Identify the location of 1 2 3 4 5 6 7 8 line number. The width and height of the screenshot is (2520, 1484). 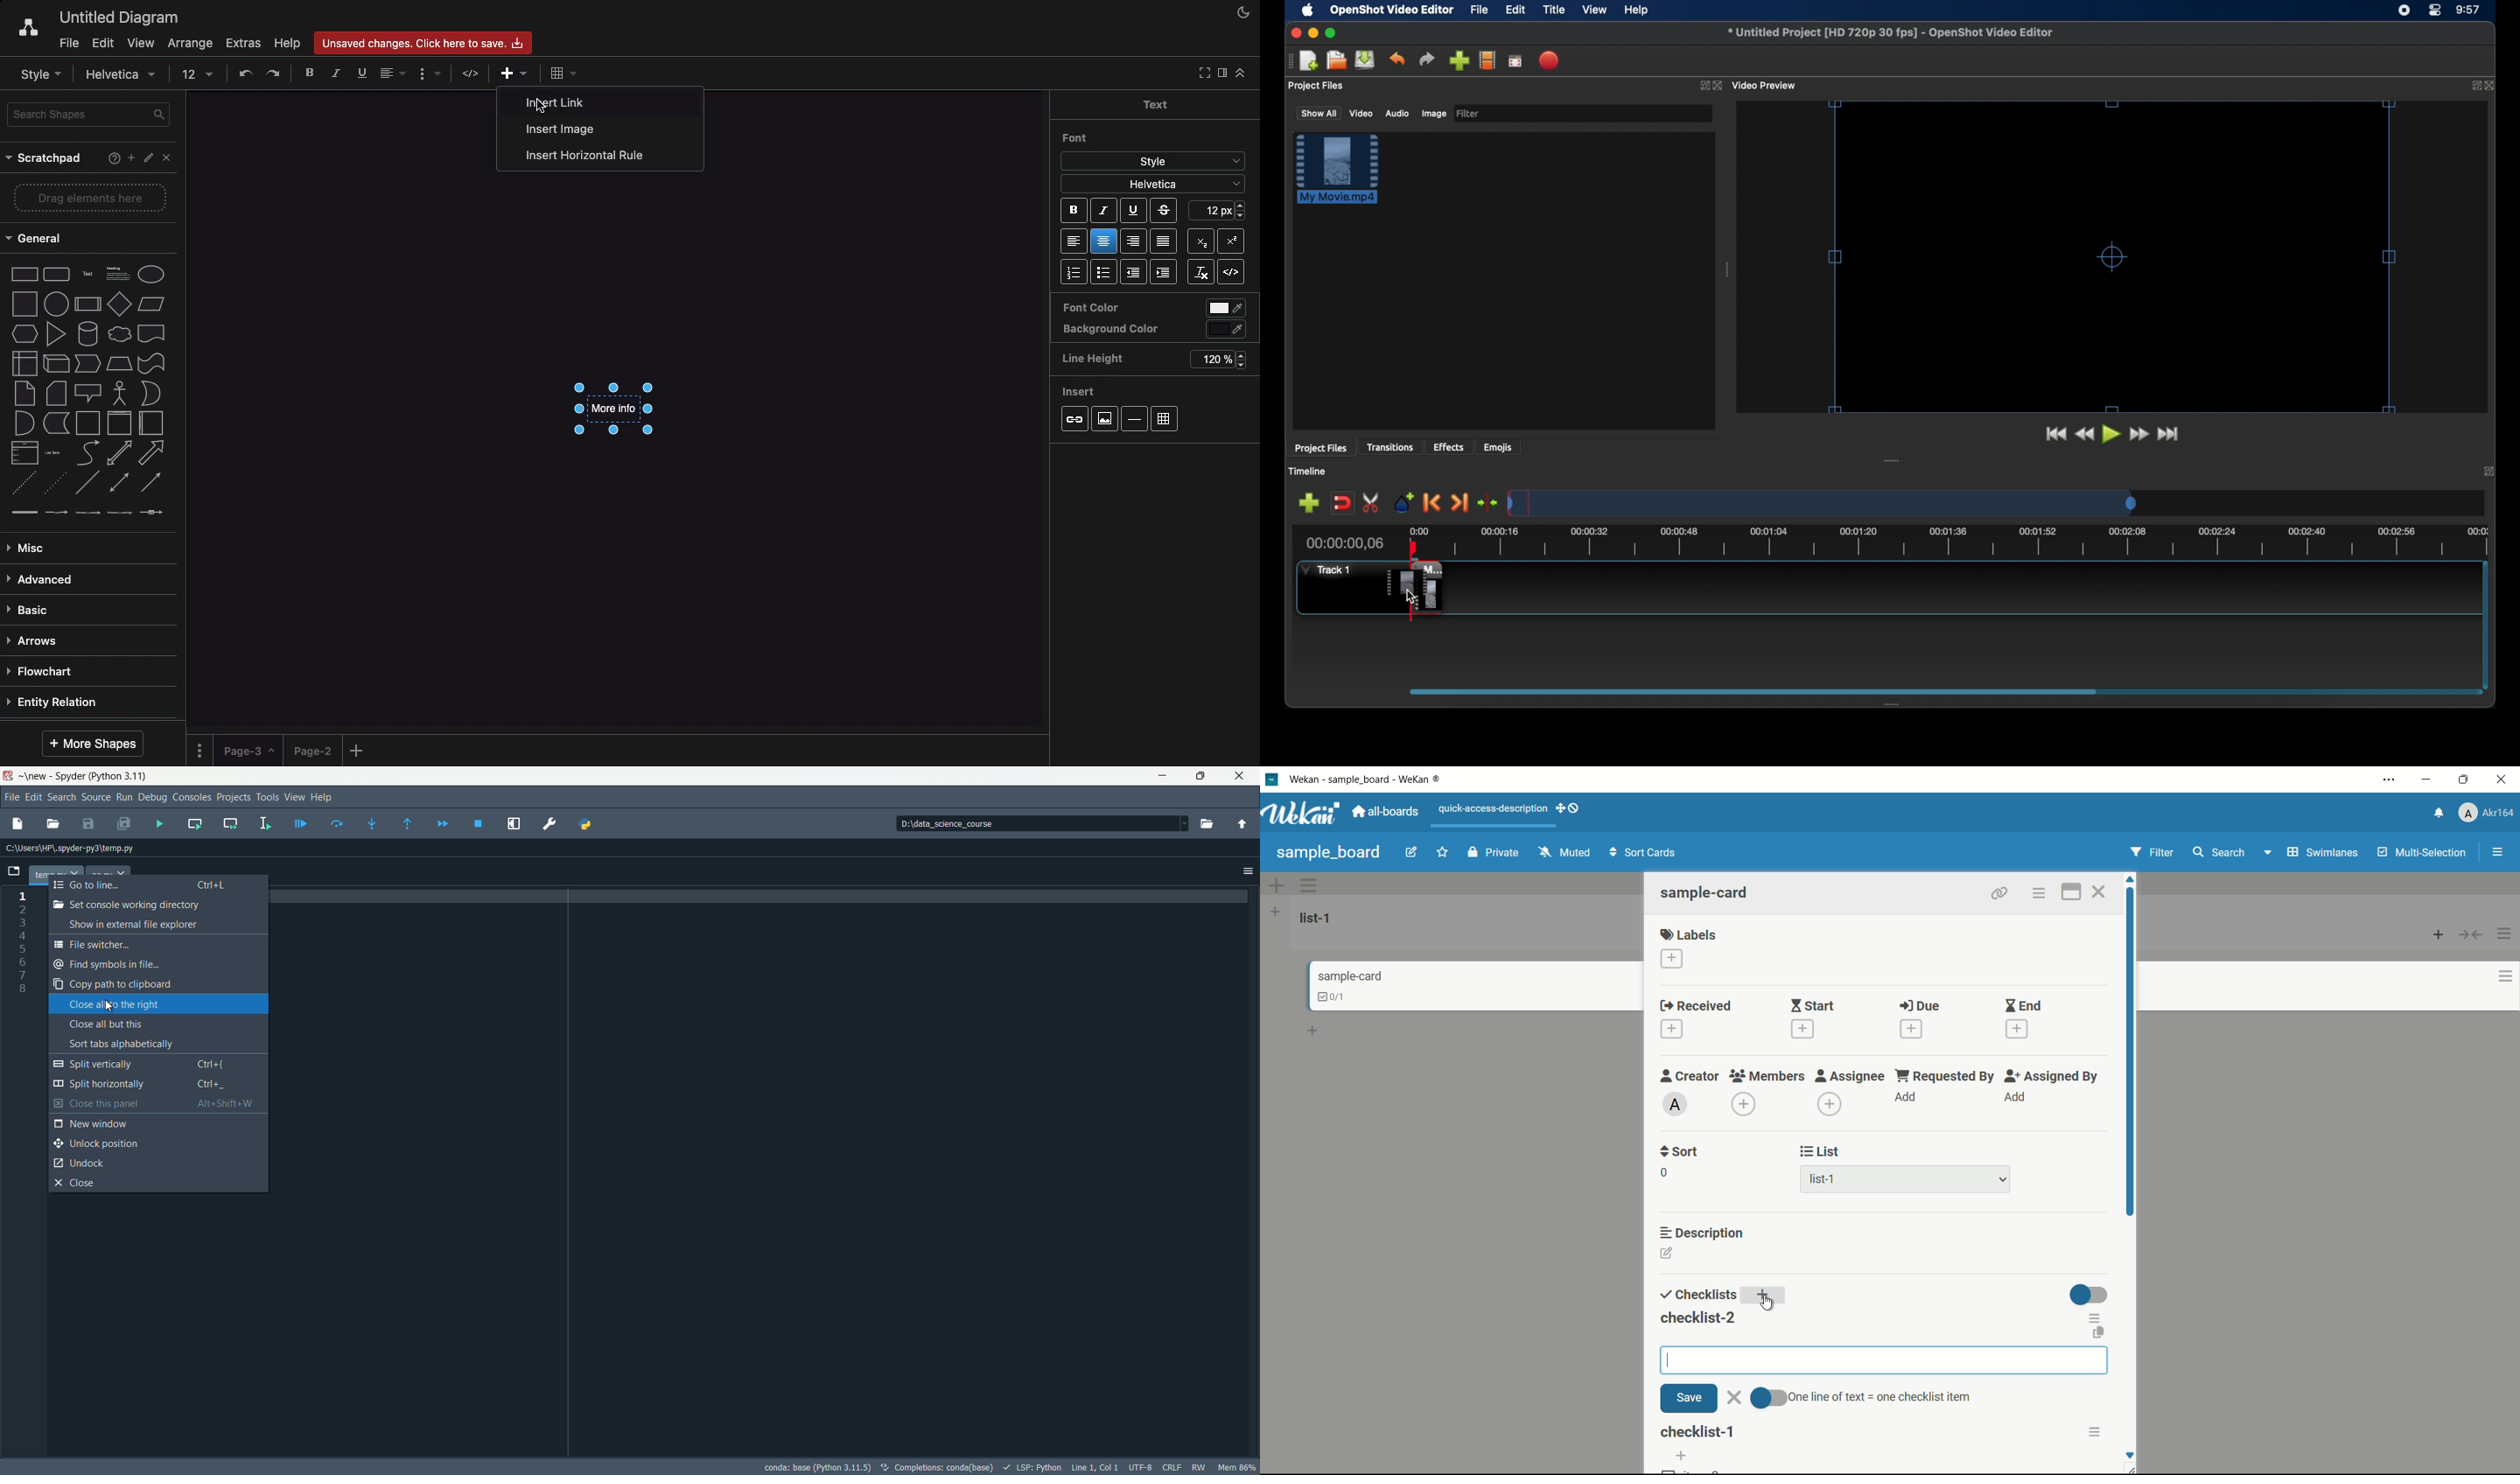
(25, 946).